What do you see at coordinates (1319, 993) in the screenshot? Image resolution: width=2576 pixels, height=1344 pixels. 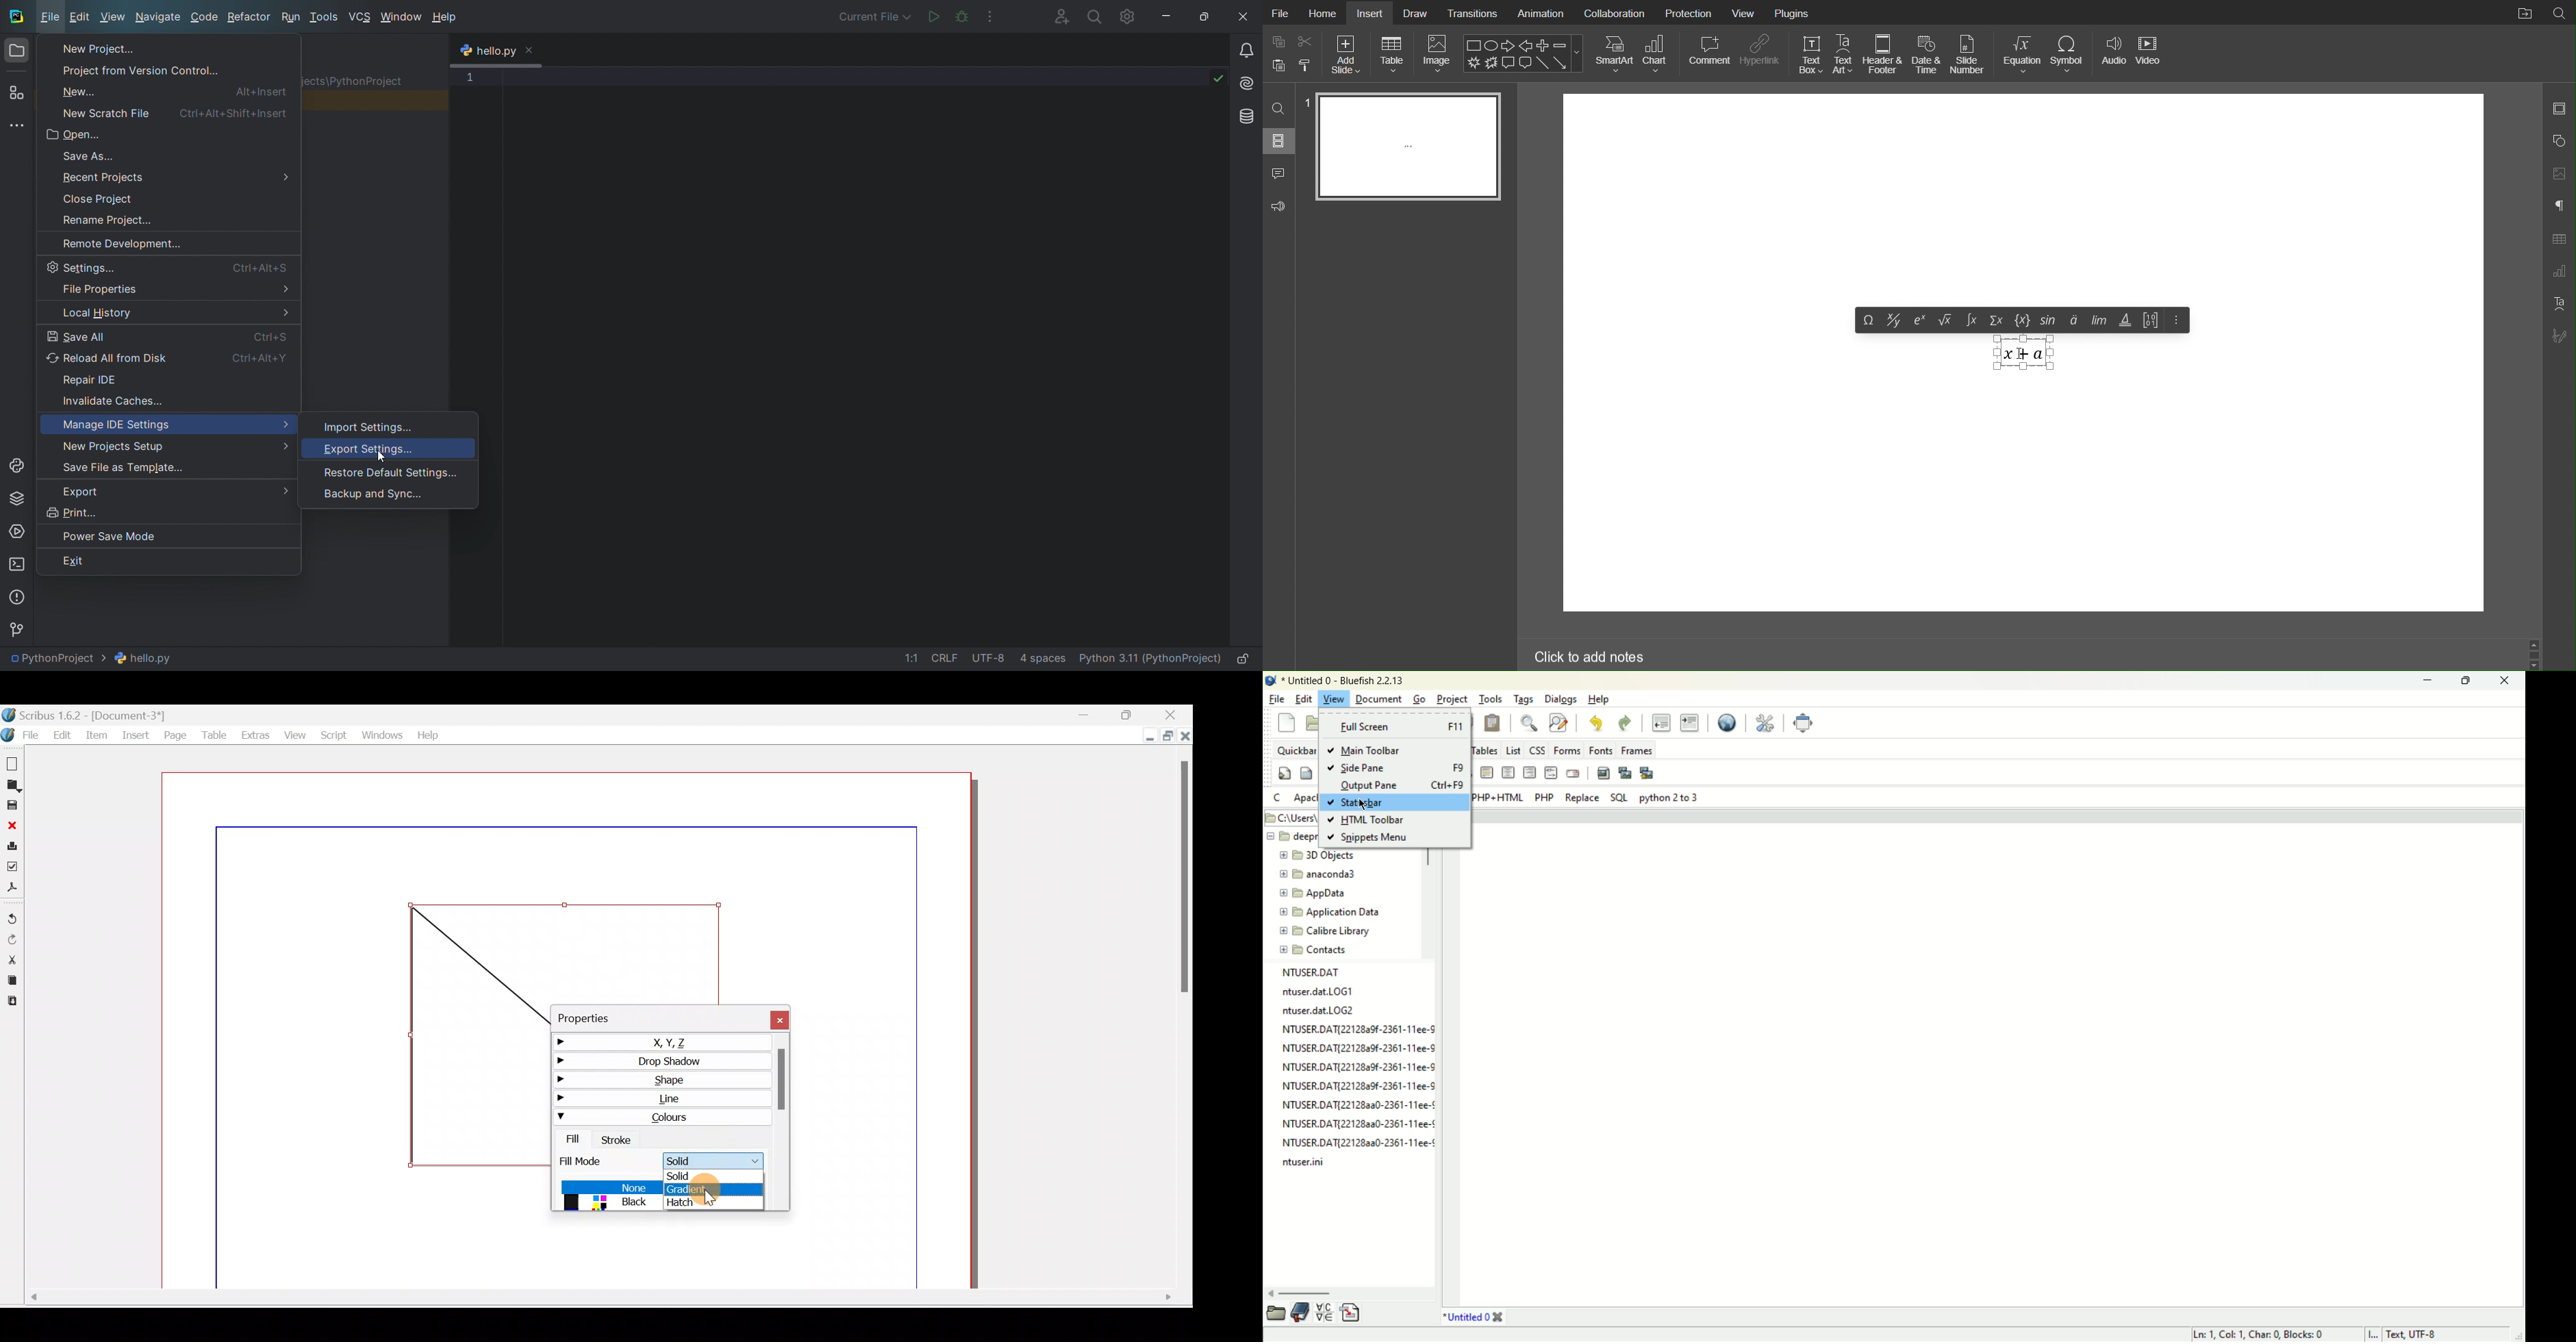 I see `ntuser.dat.LOG1` at bounding box center [1319, 993].